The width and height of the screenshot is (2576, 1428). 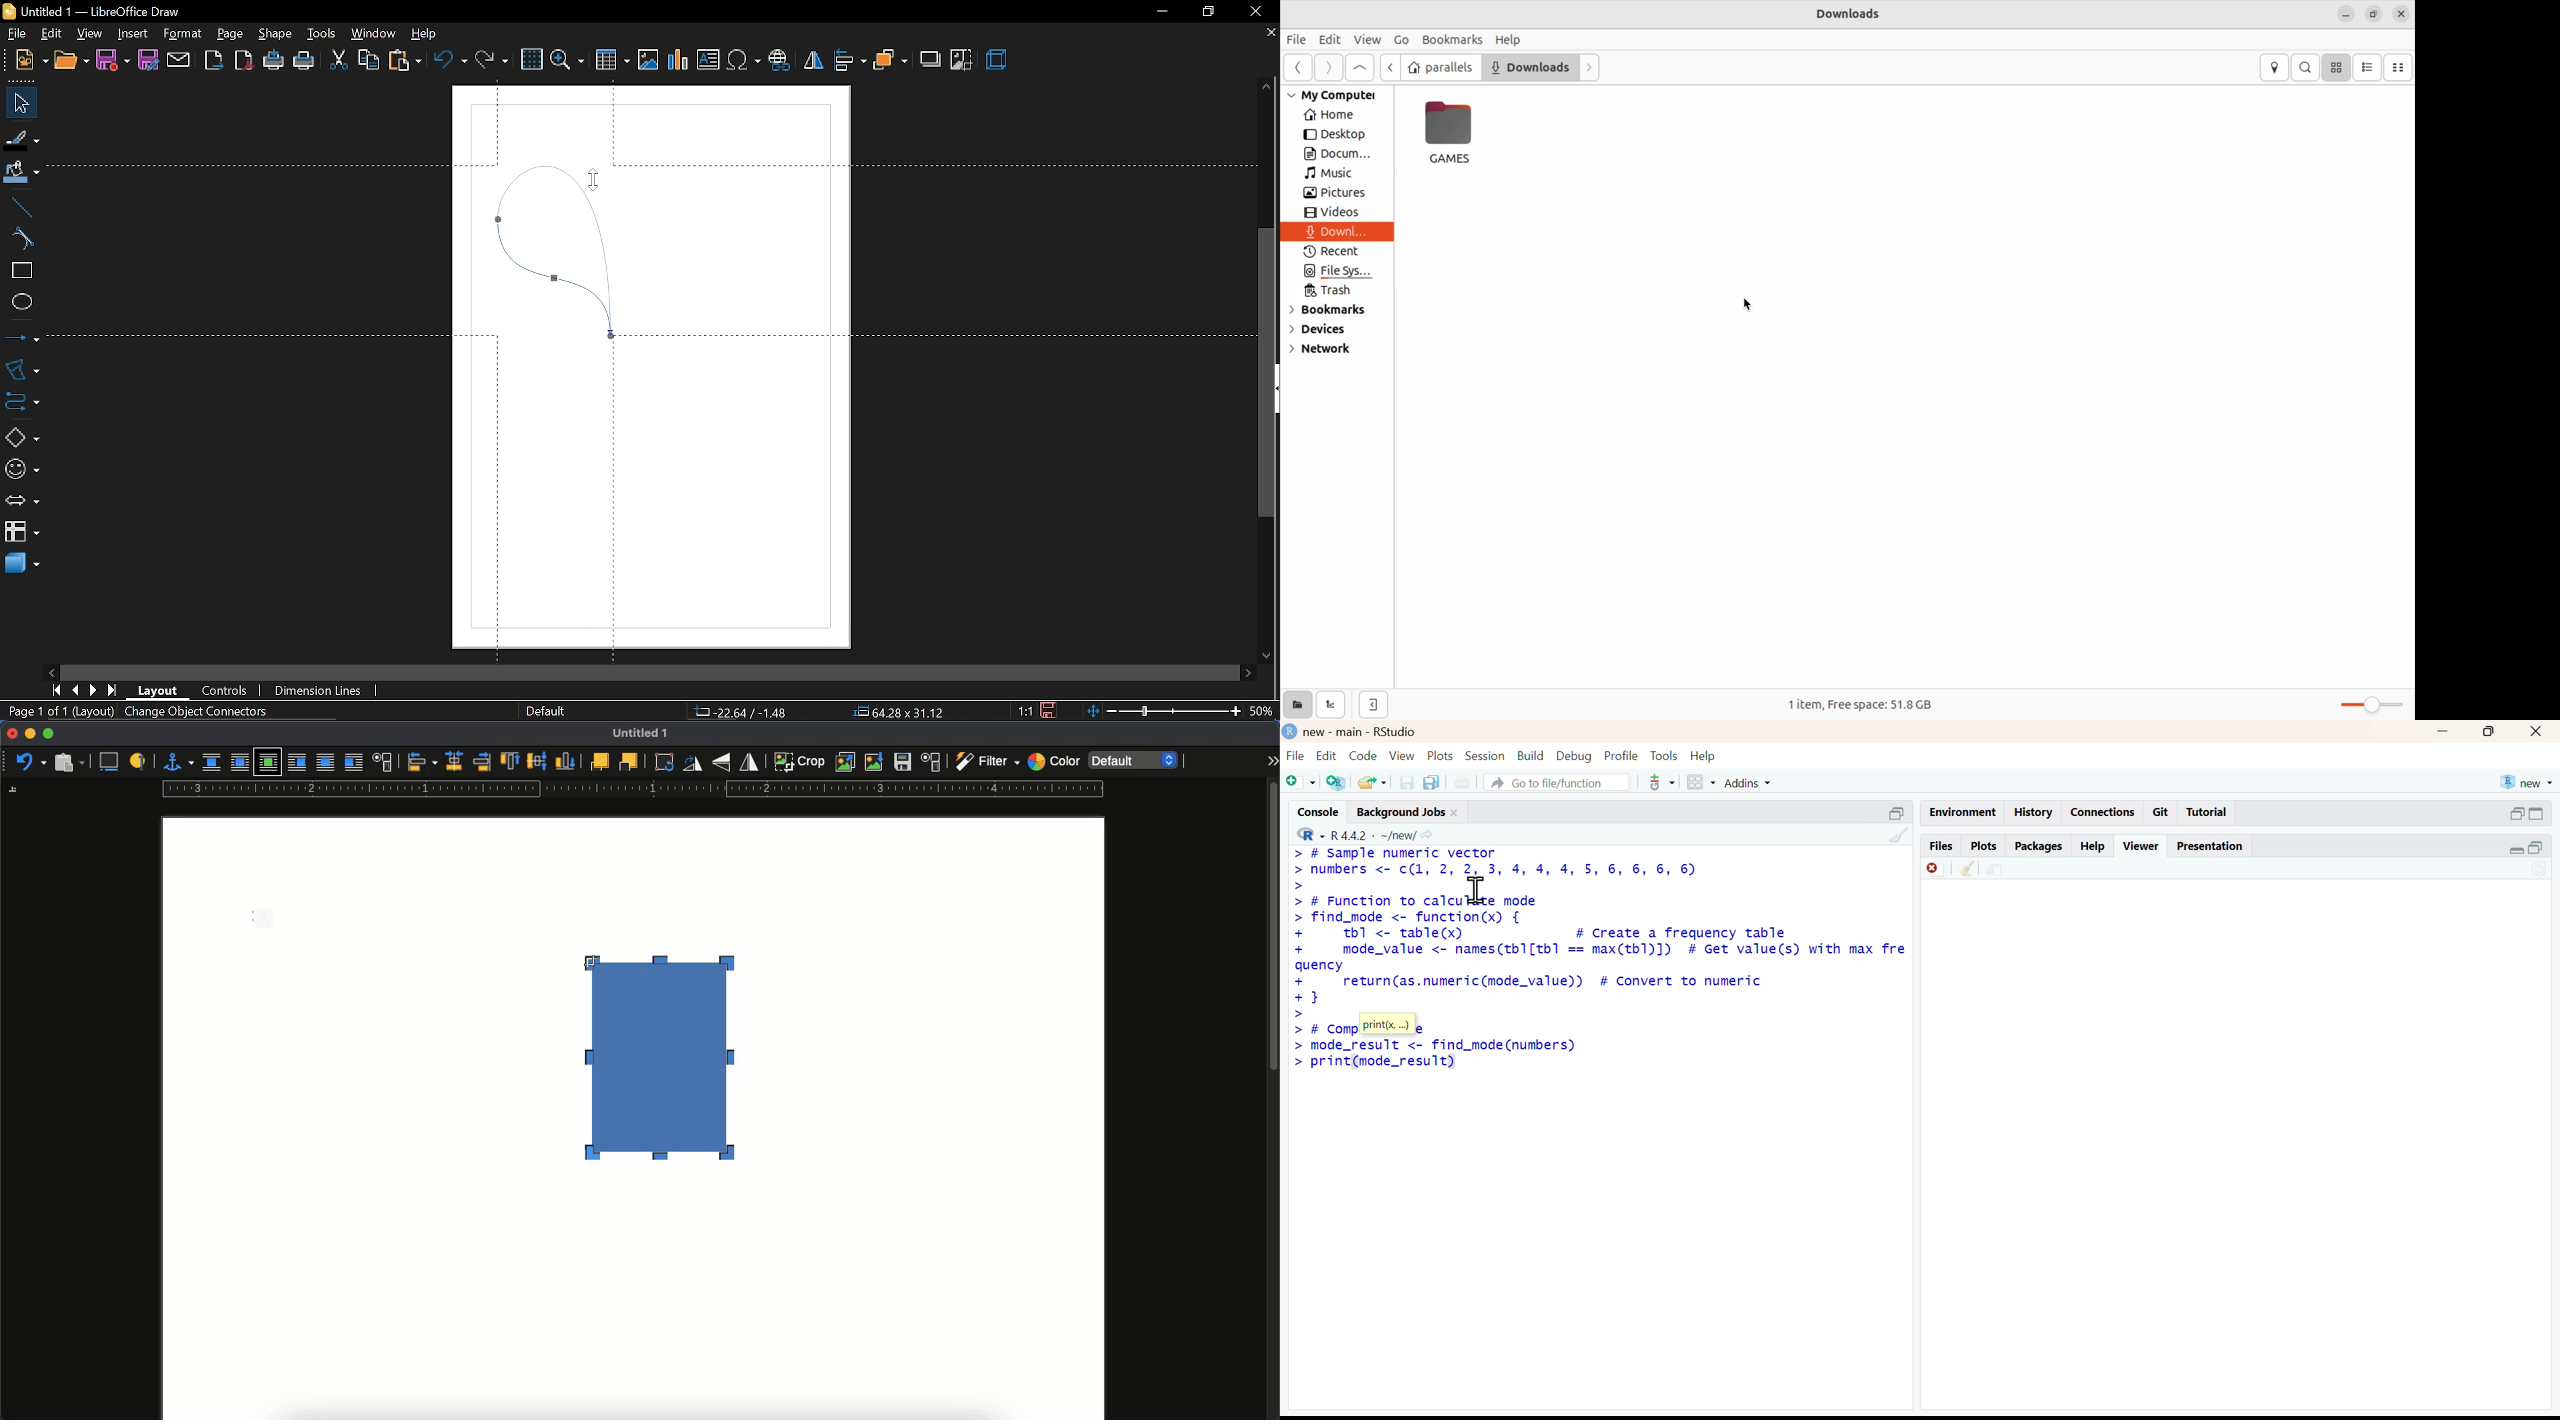 What do you see at coordinates (367, 62) in the screenshot?
I see `copy` at bounding box center [367, 62].